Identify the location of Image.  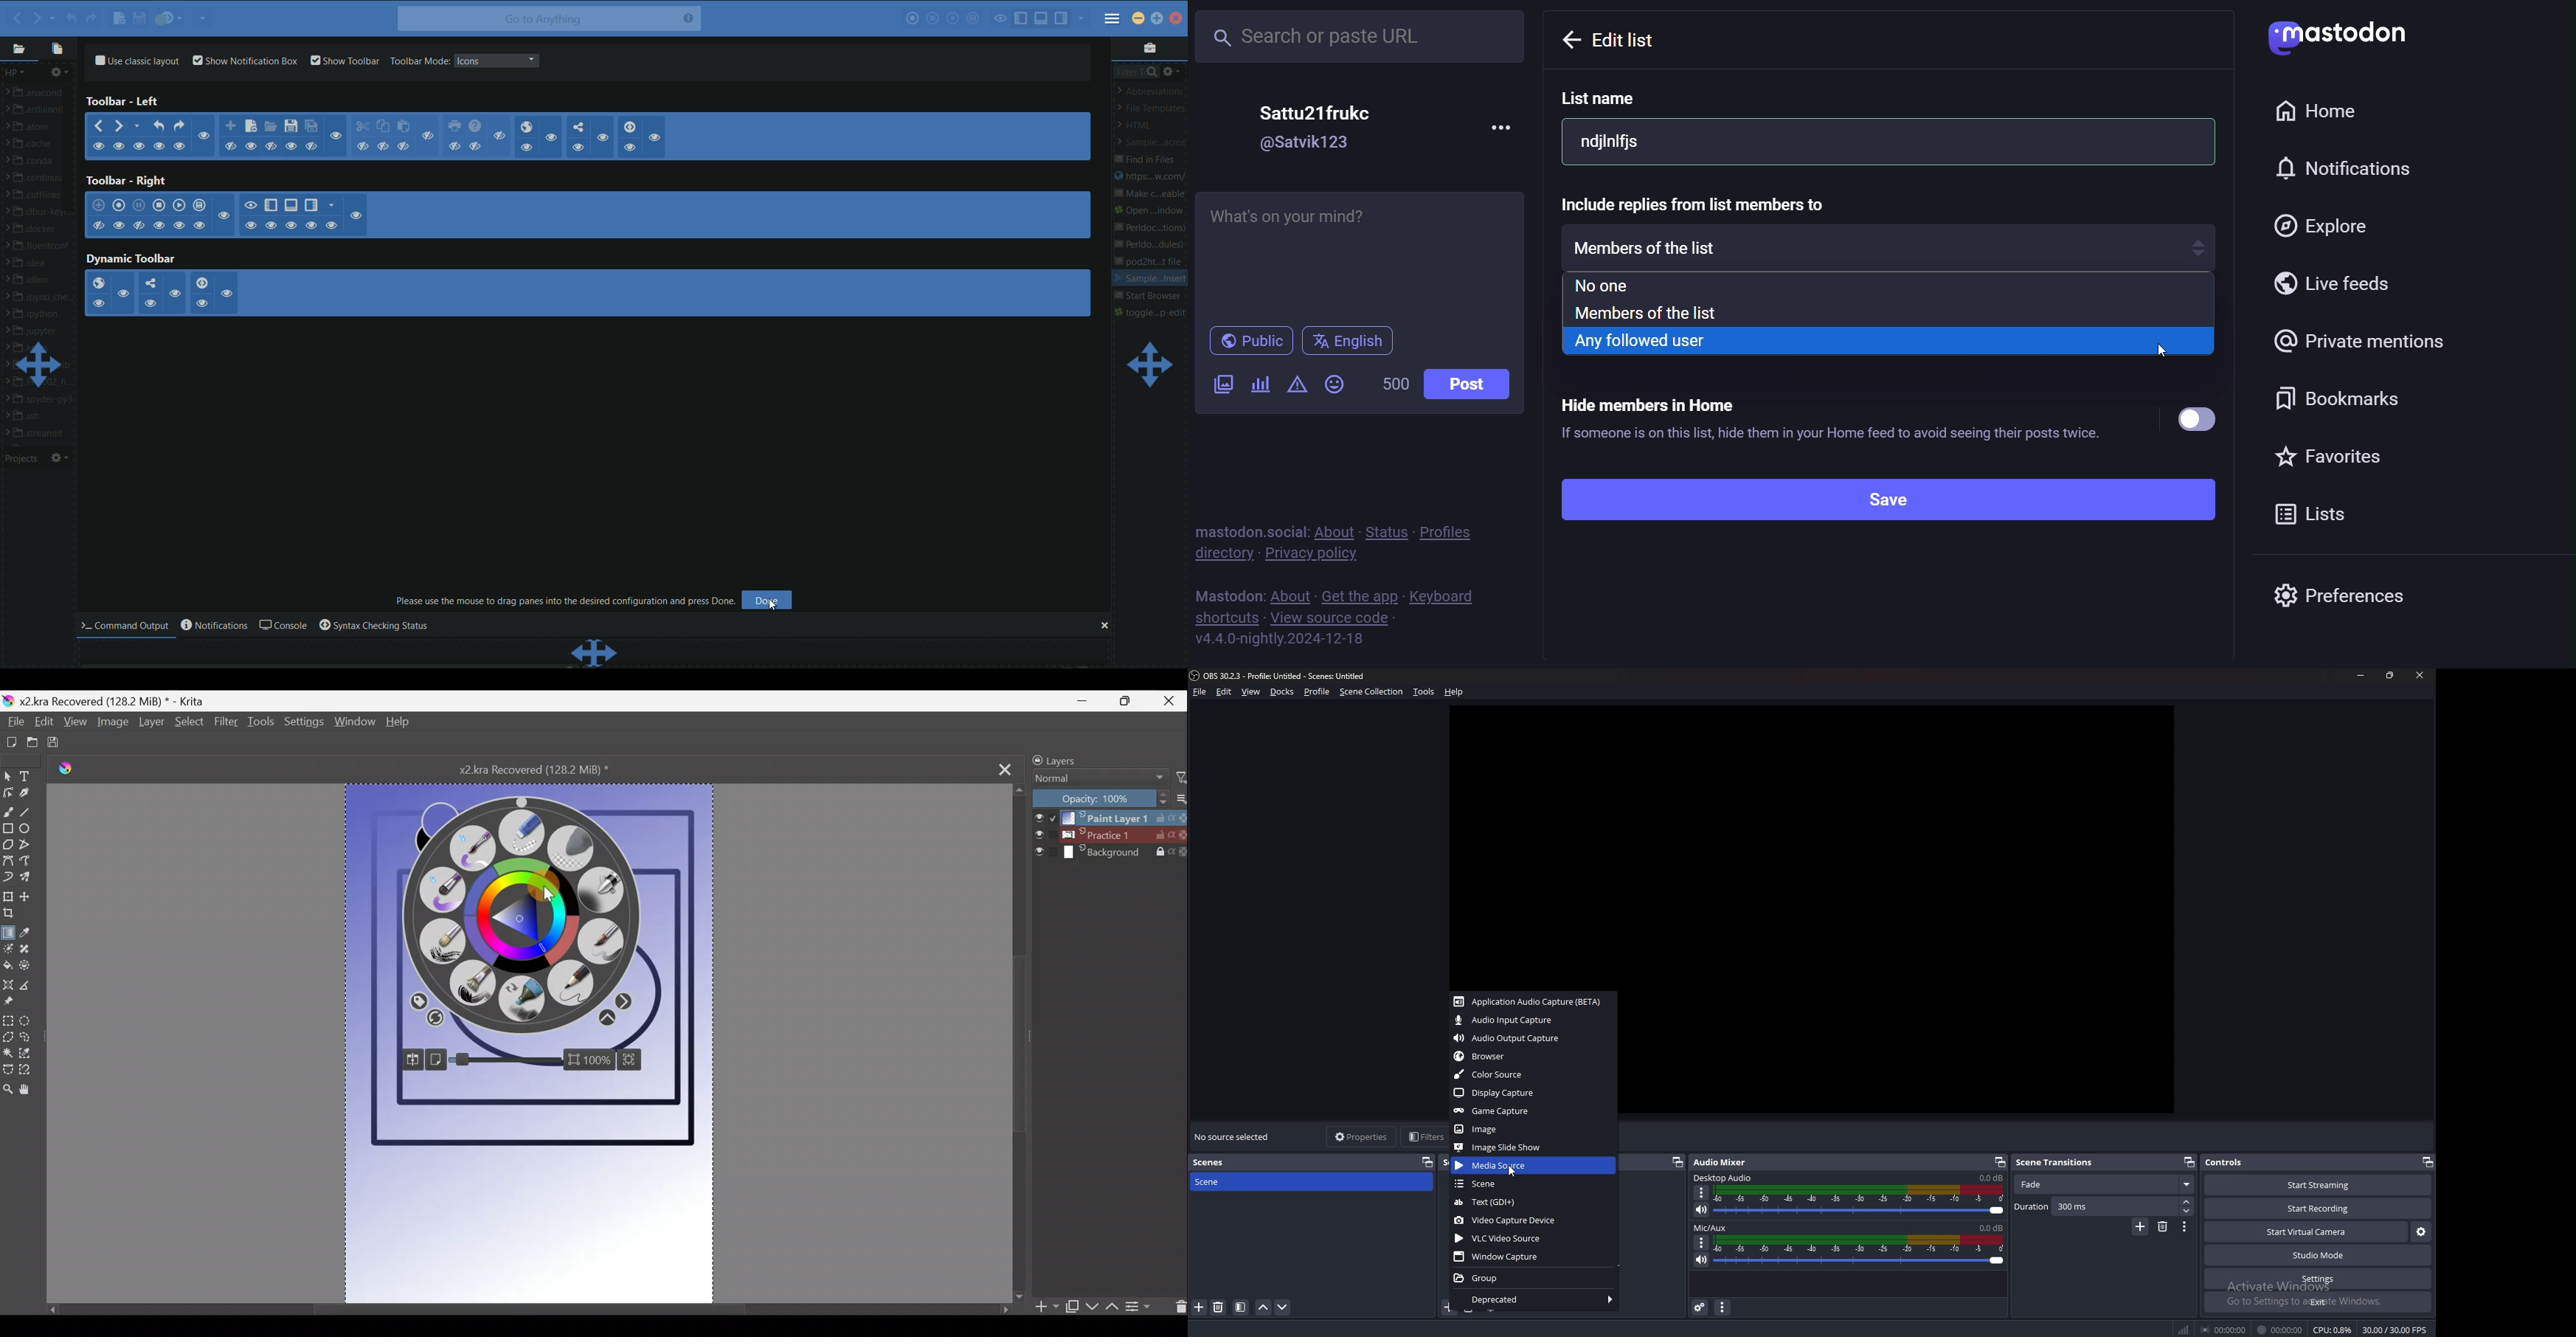
(1533, 1129).